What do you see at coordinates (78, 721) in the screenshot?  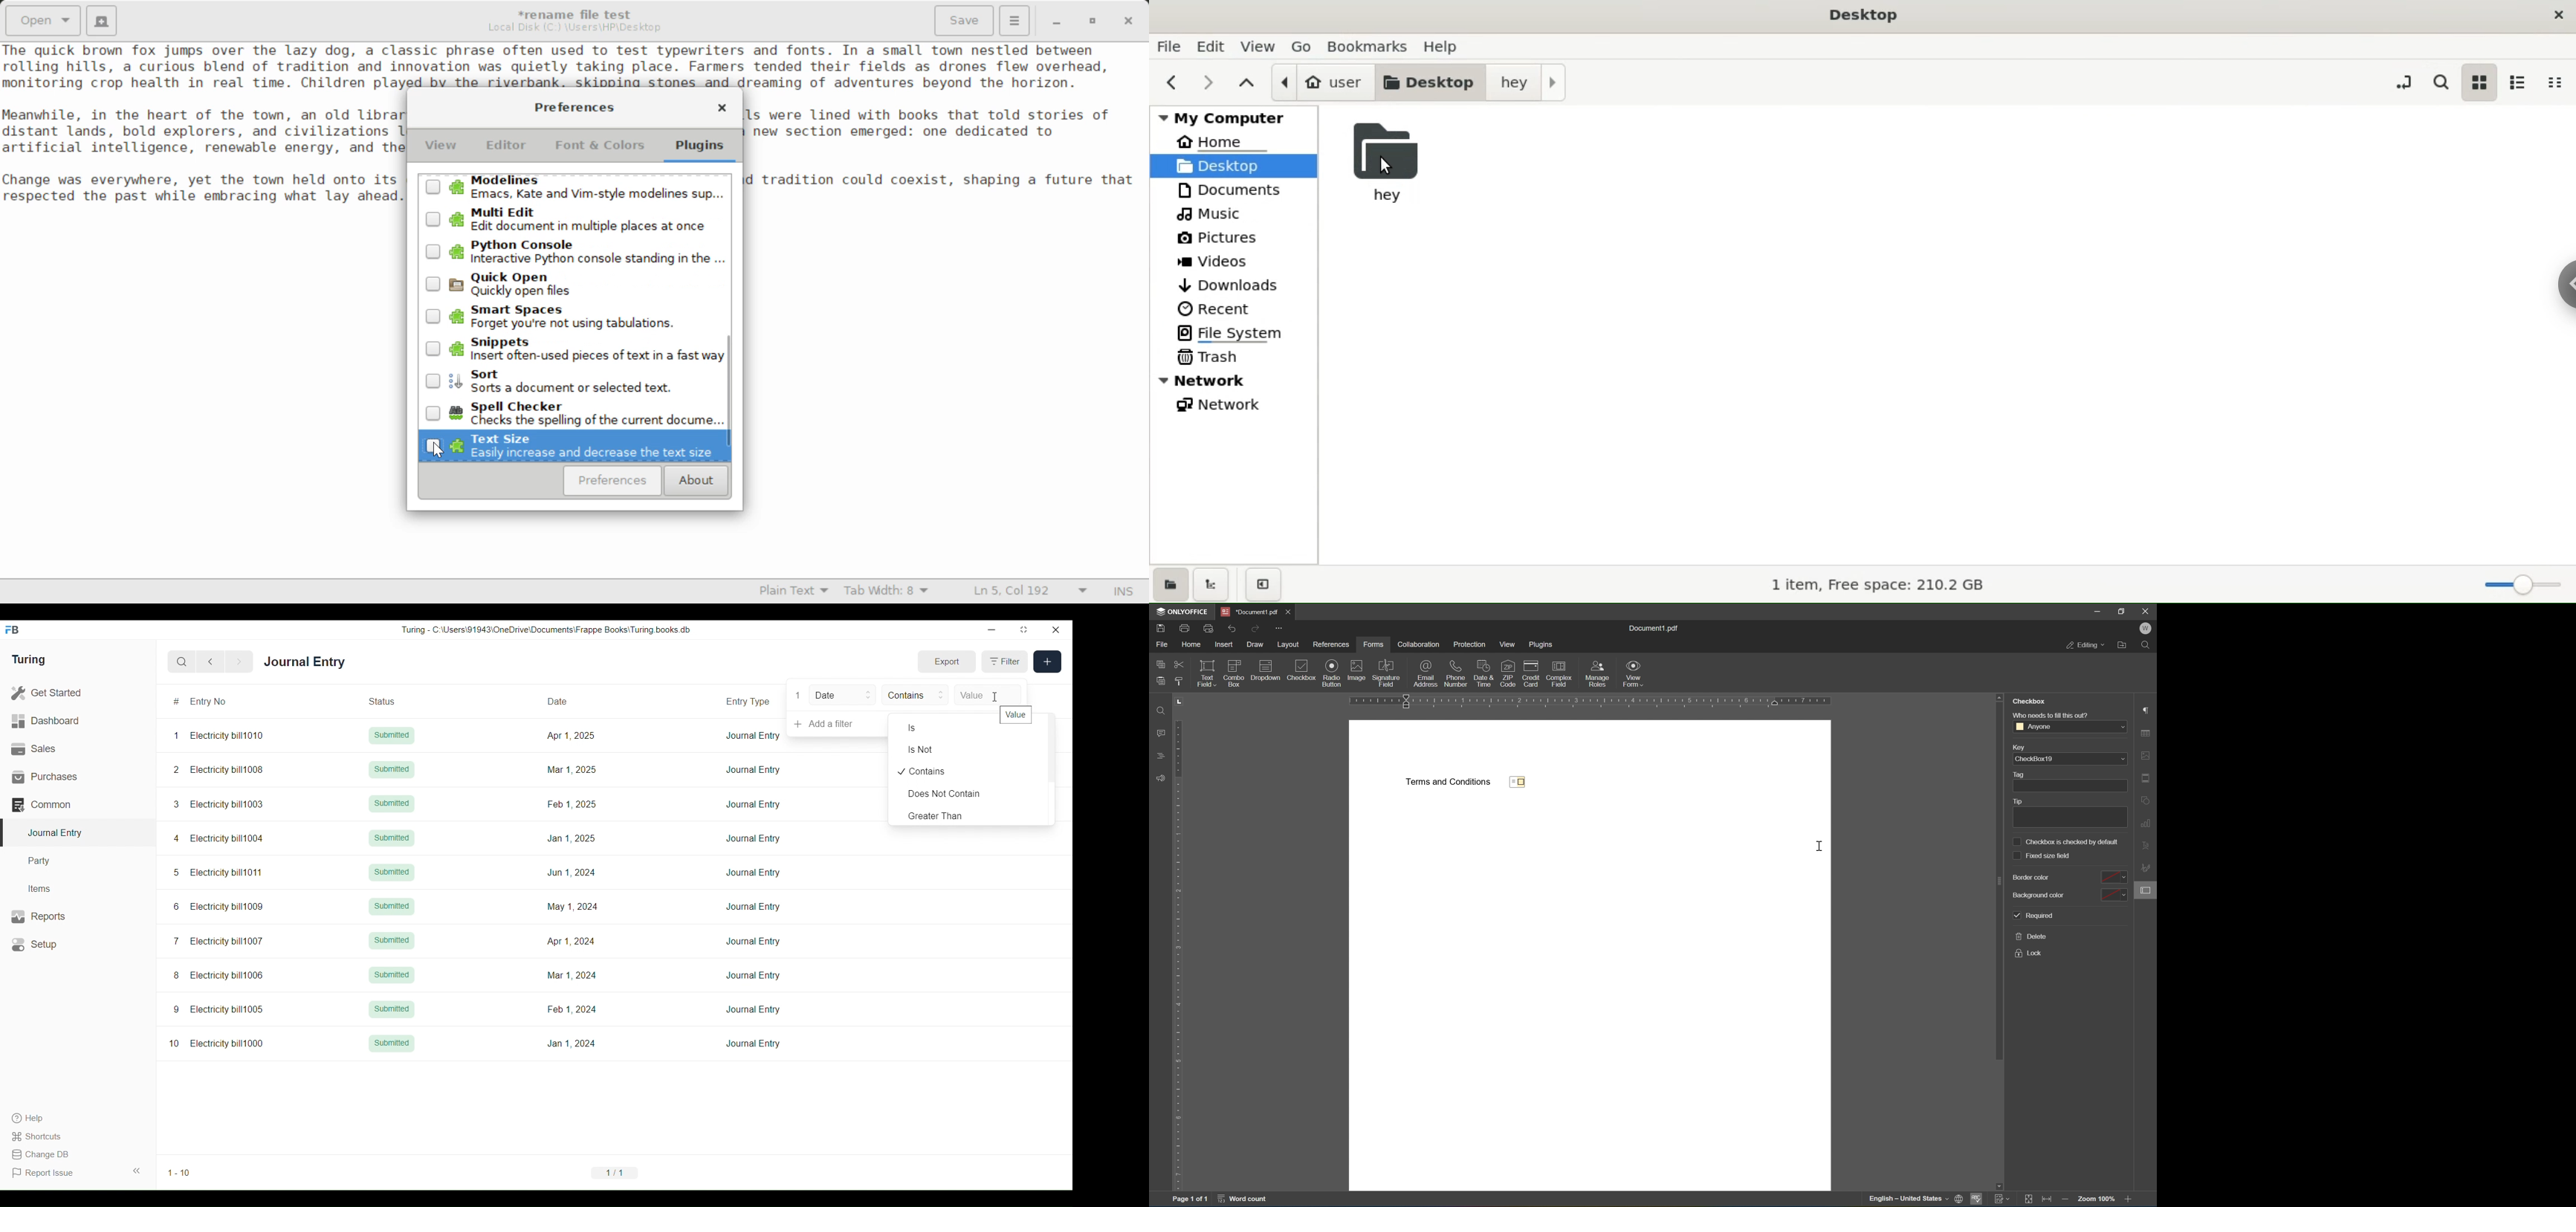 I see `Dashboard` at bounding box center [78, 721].